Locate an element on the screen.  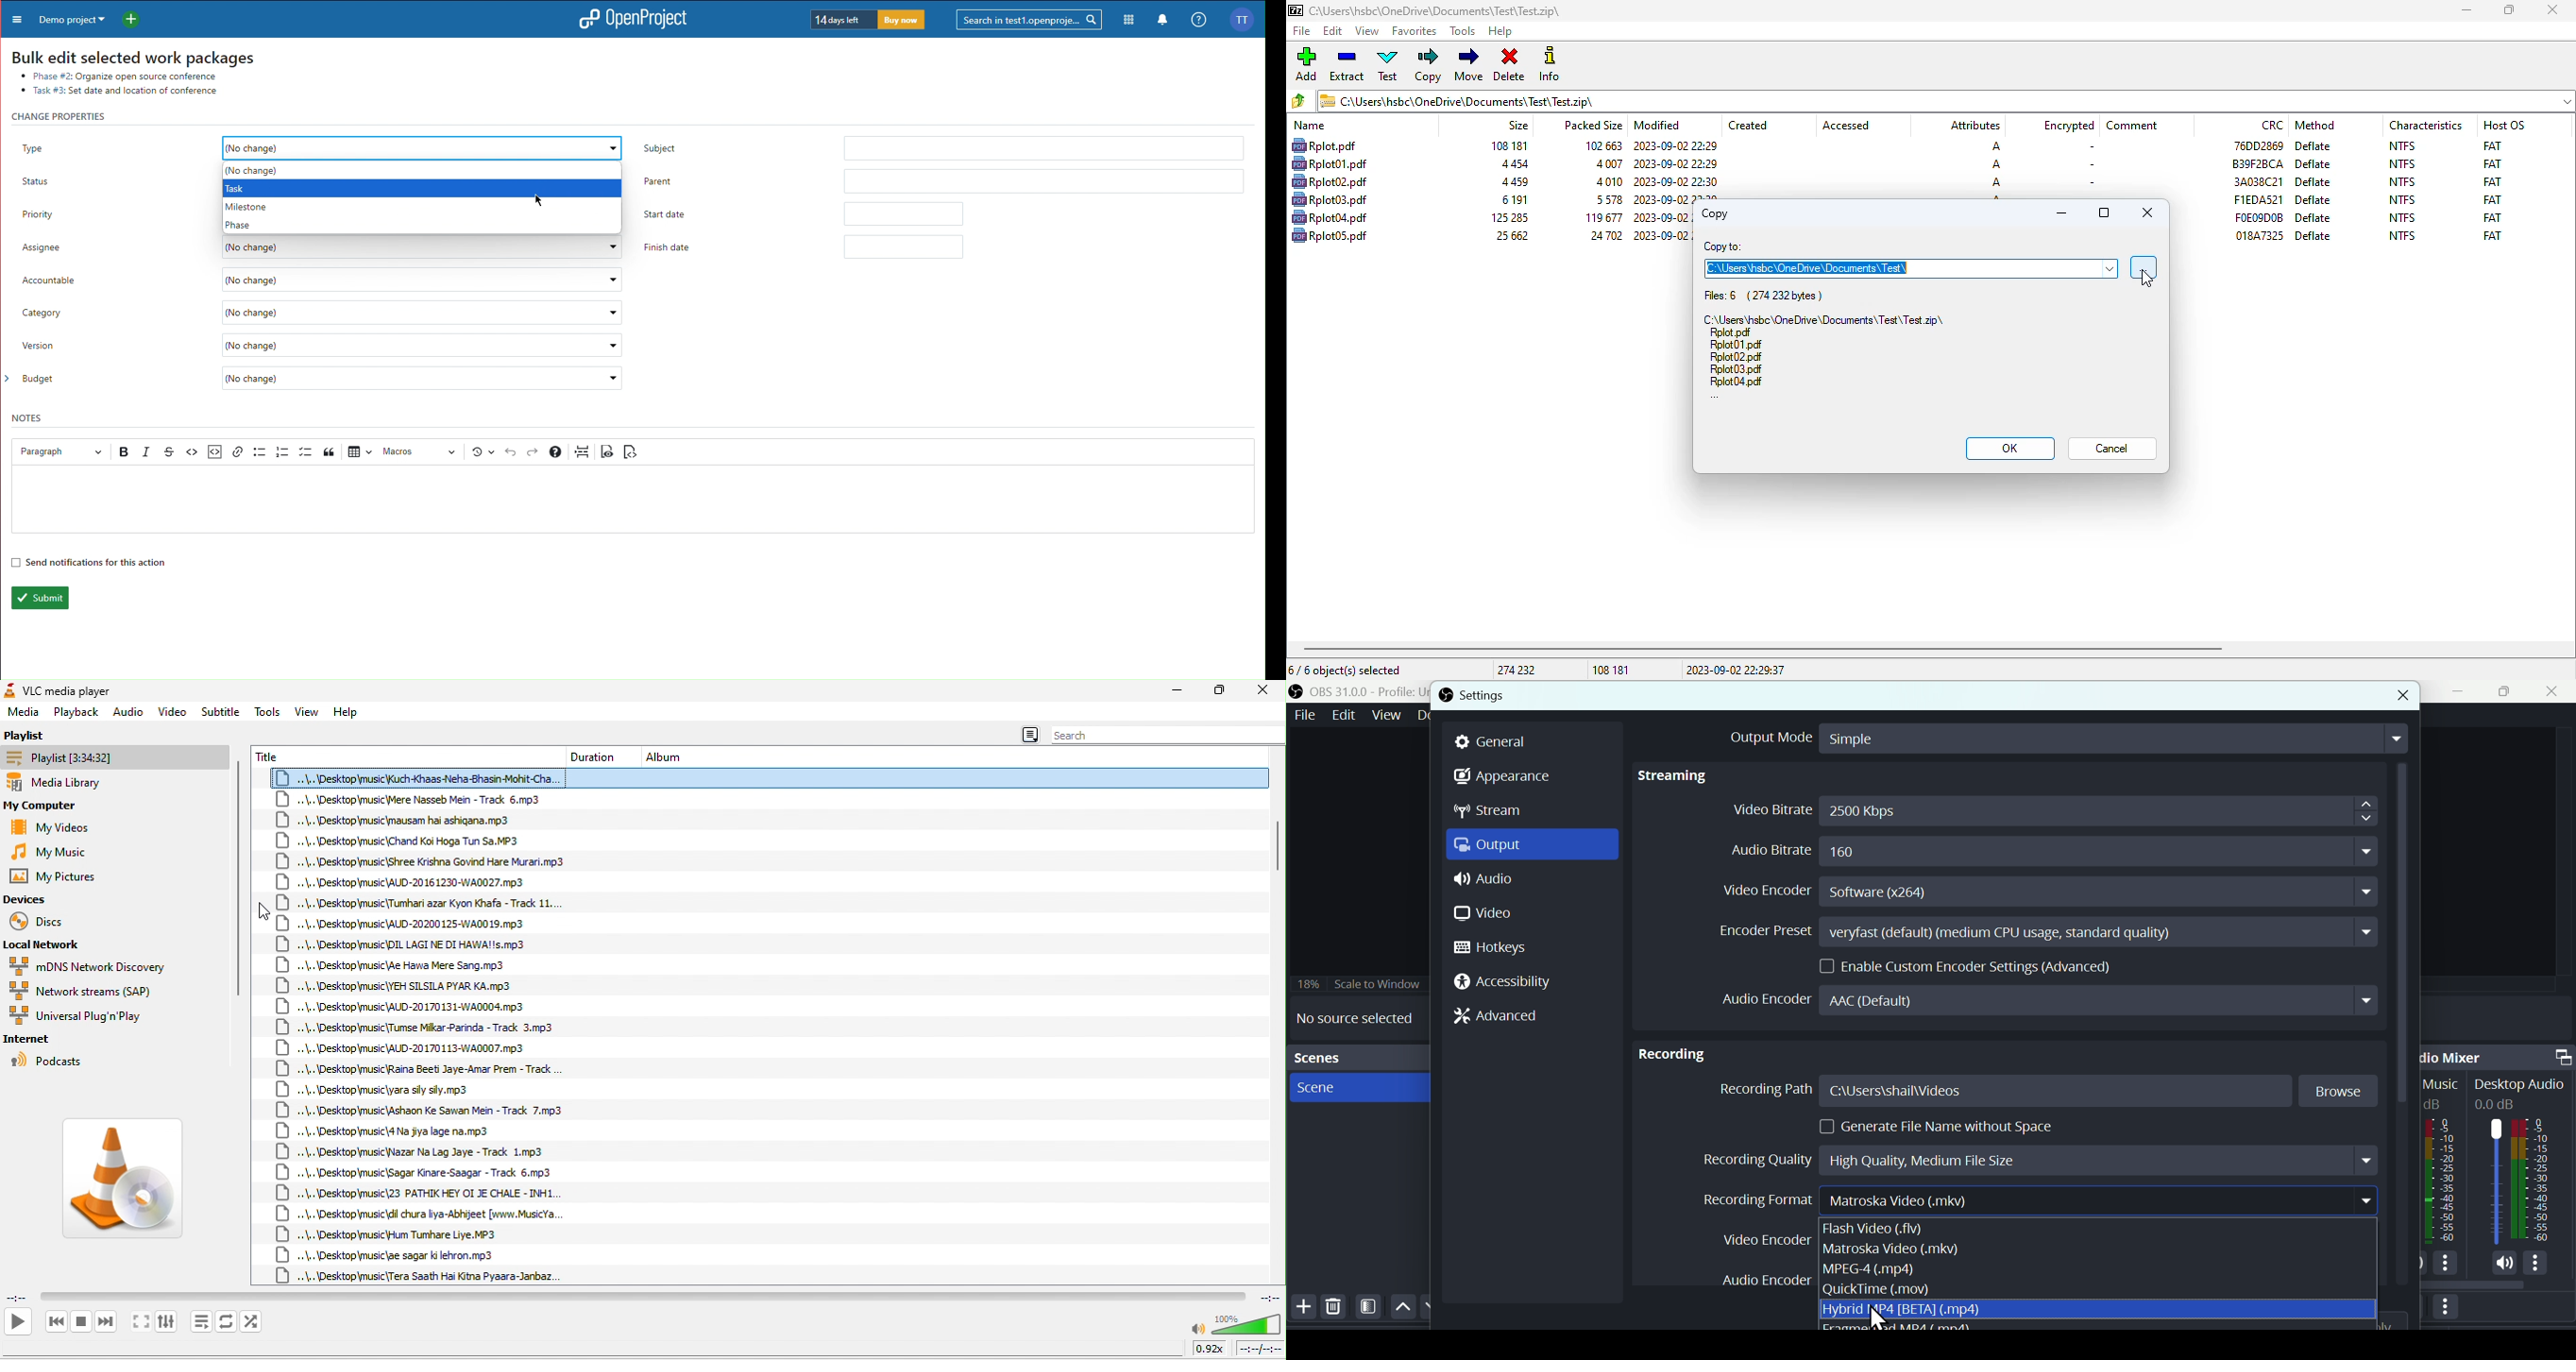
icon is located at coordinates (9, 690).